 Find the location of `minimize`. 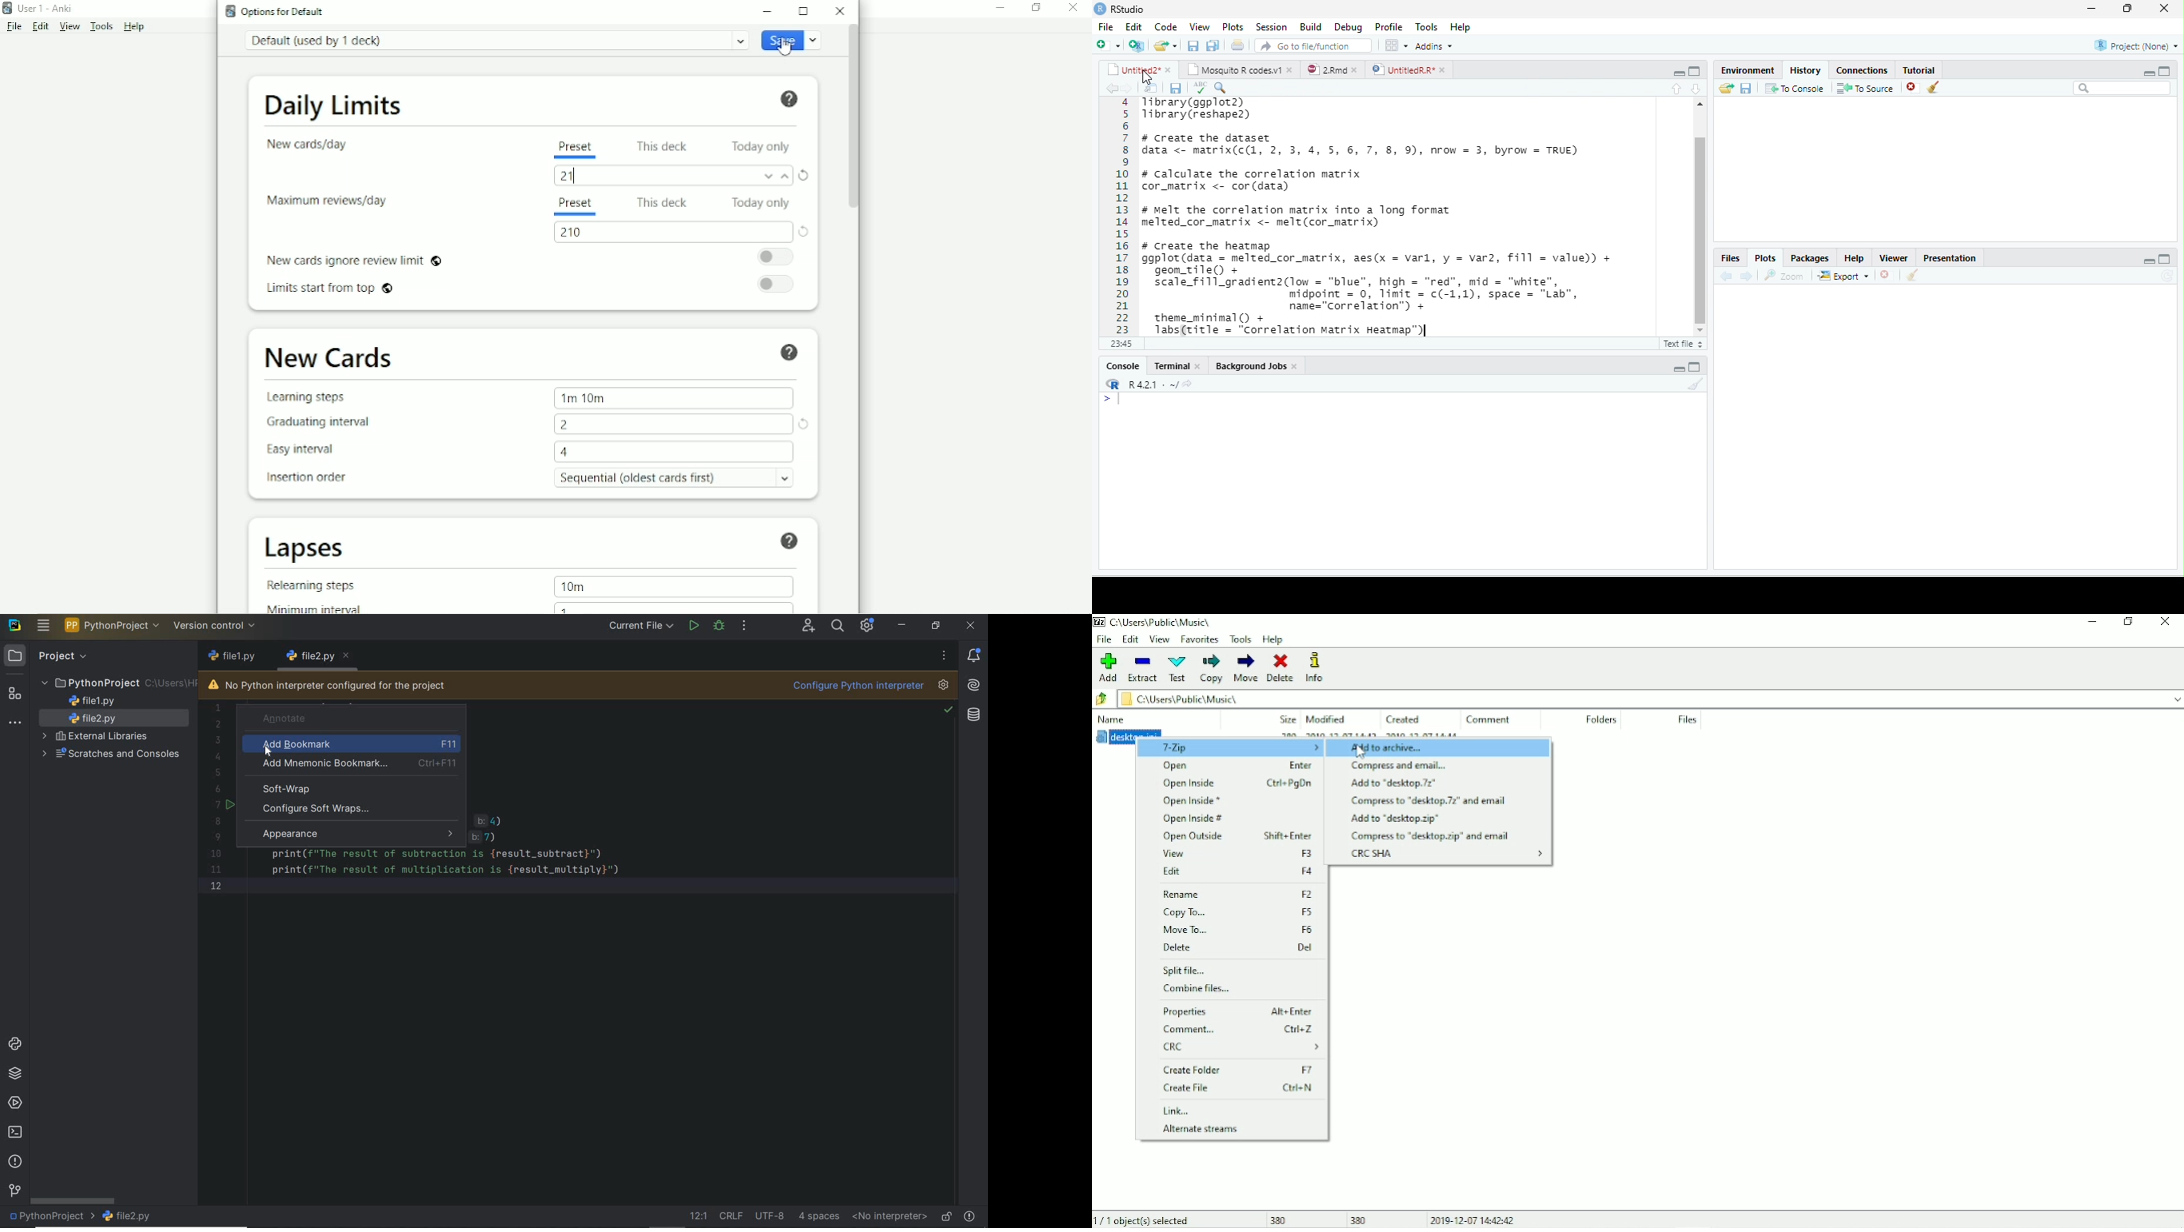

minimize is located at coordinates (1674, 71).